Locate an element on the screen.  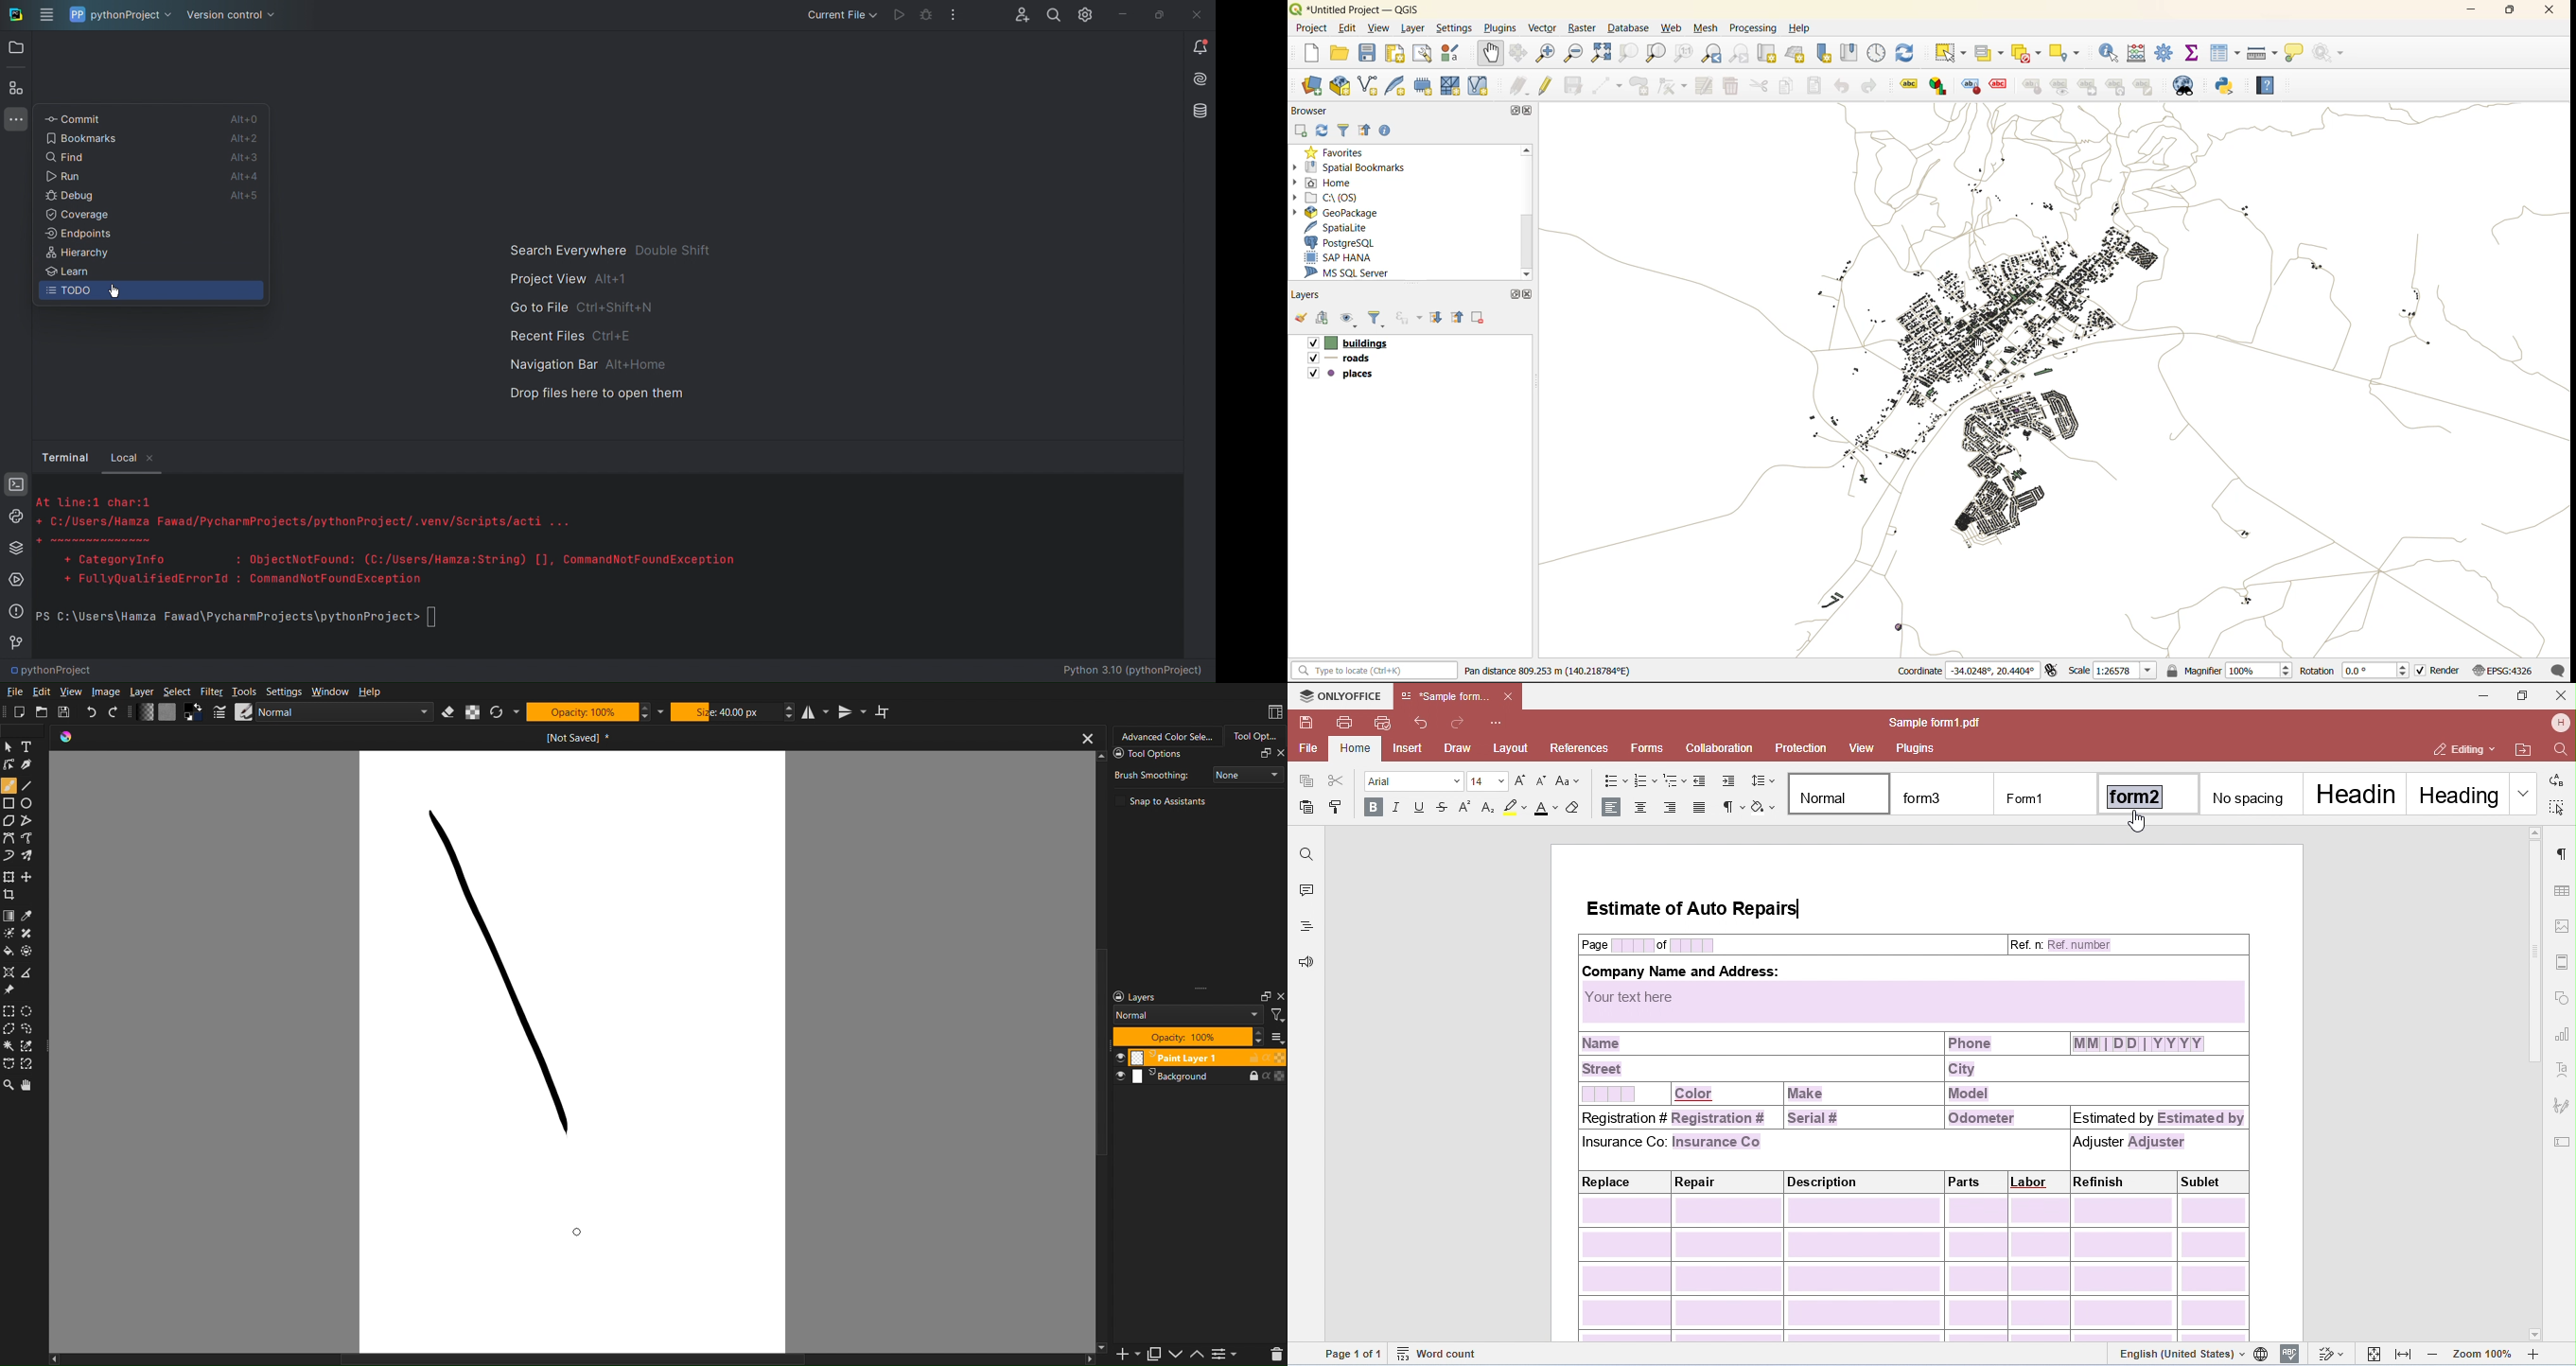
modify is located at coordinates (1703, 86).